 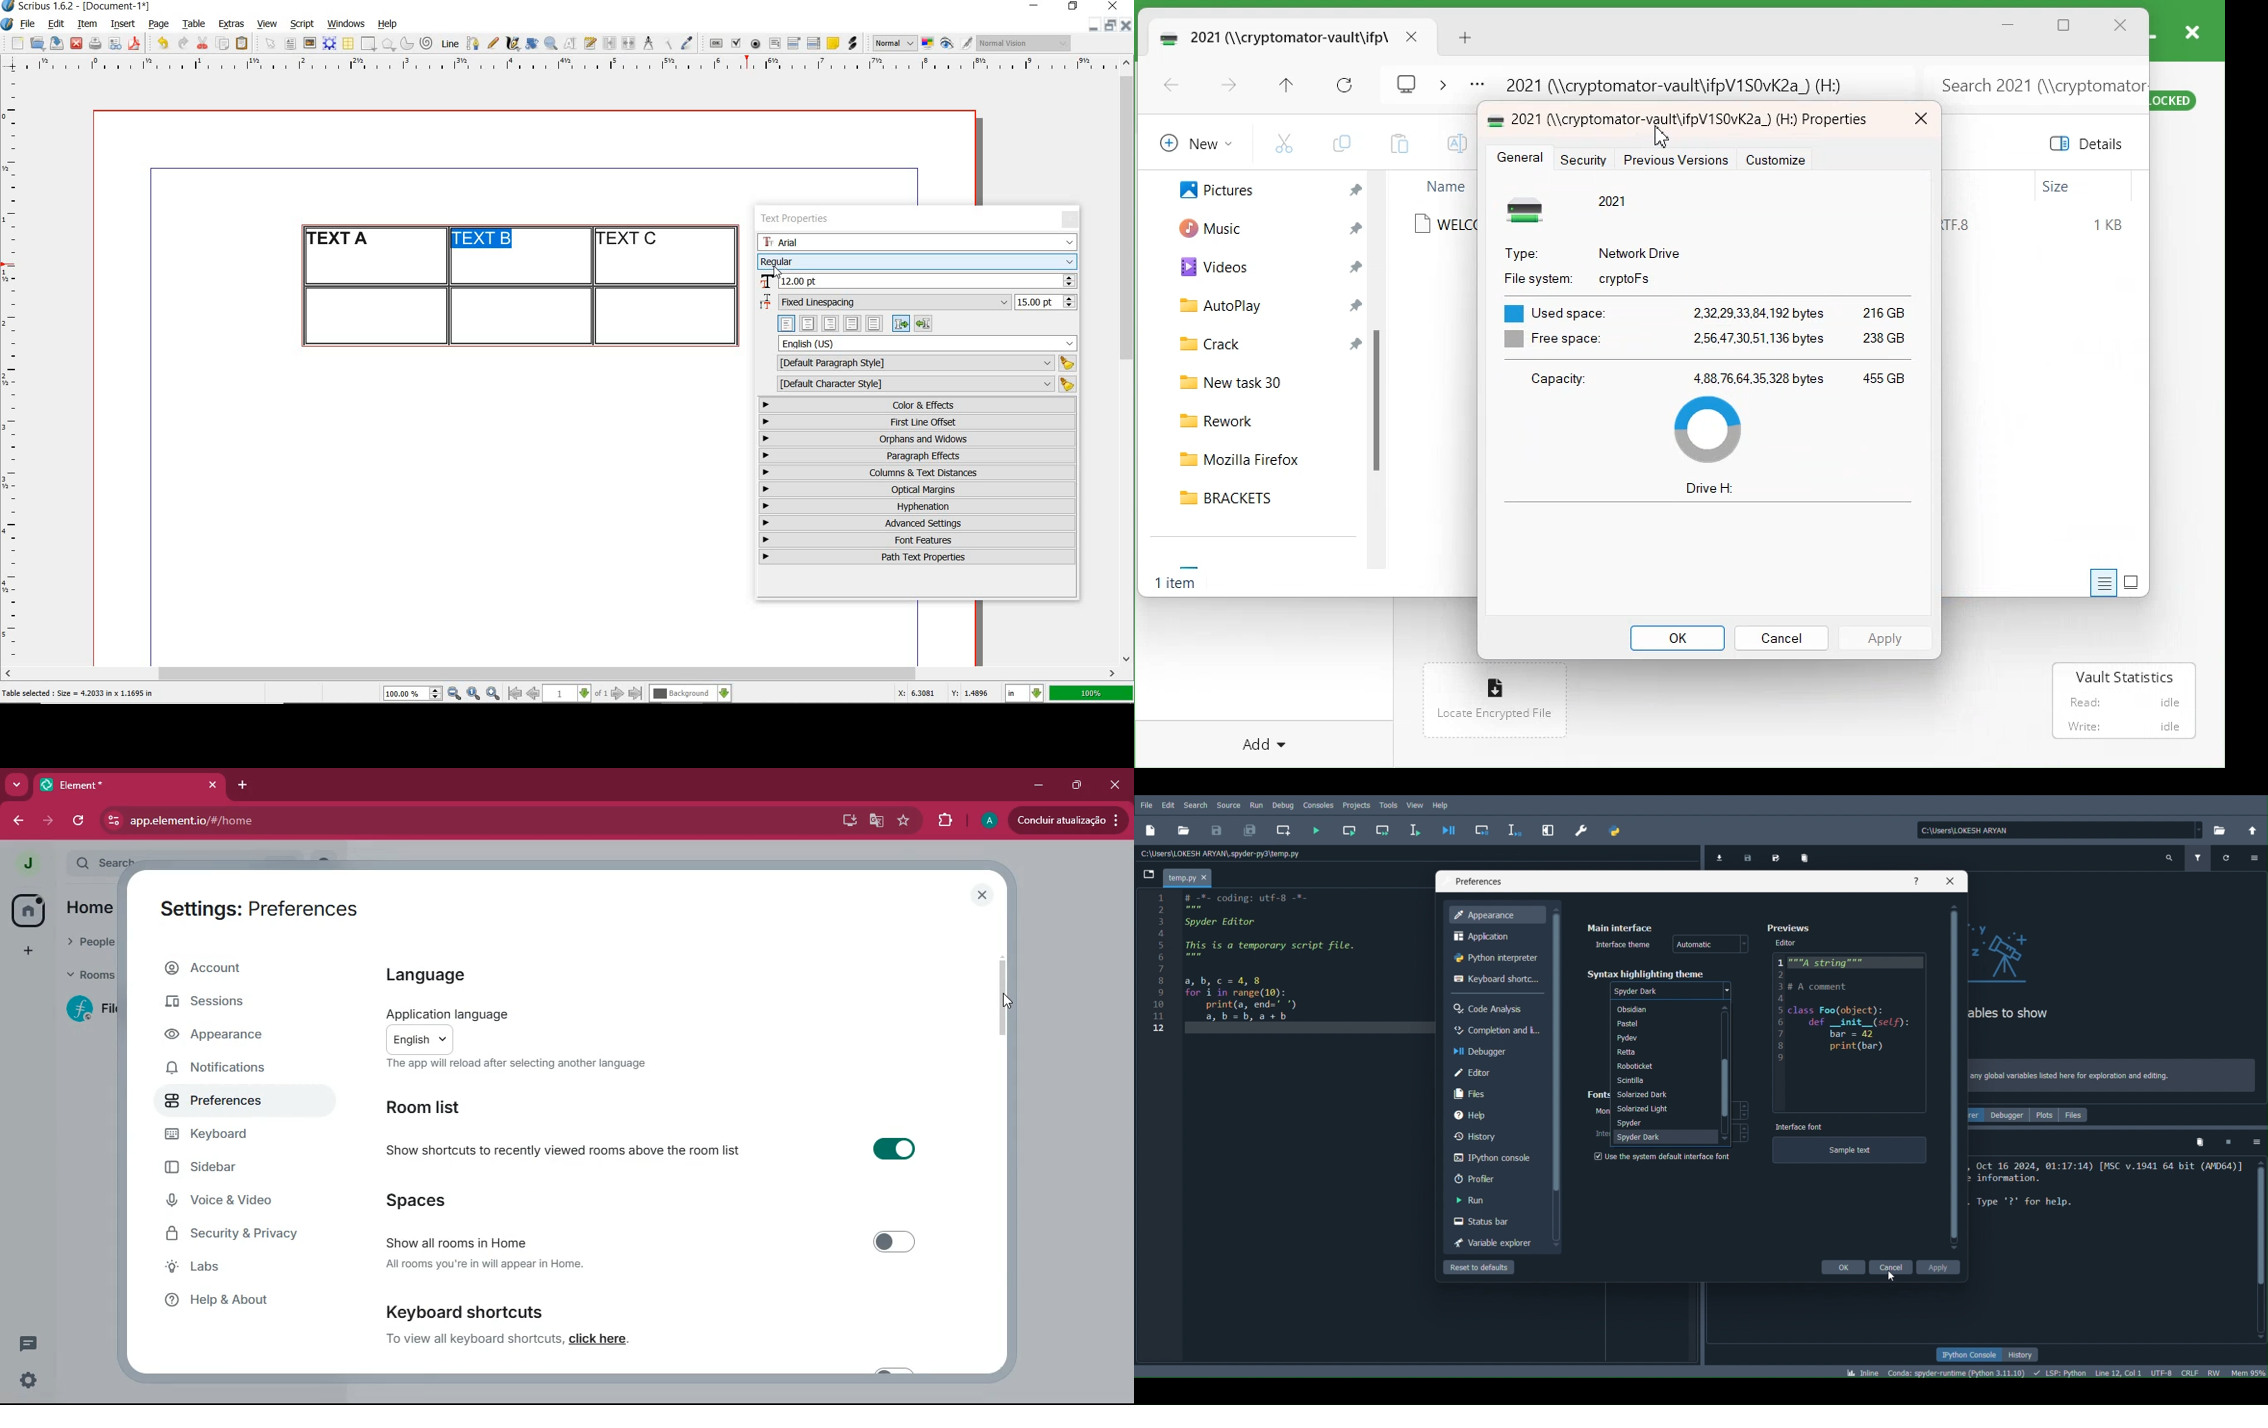 I want to click on refresh, so click(x=78, y=822).